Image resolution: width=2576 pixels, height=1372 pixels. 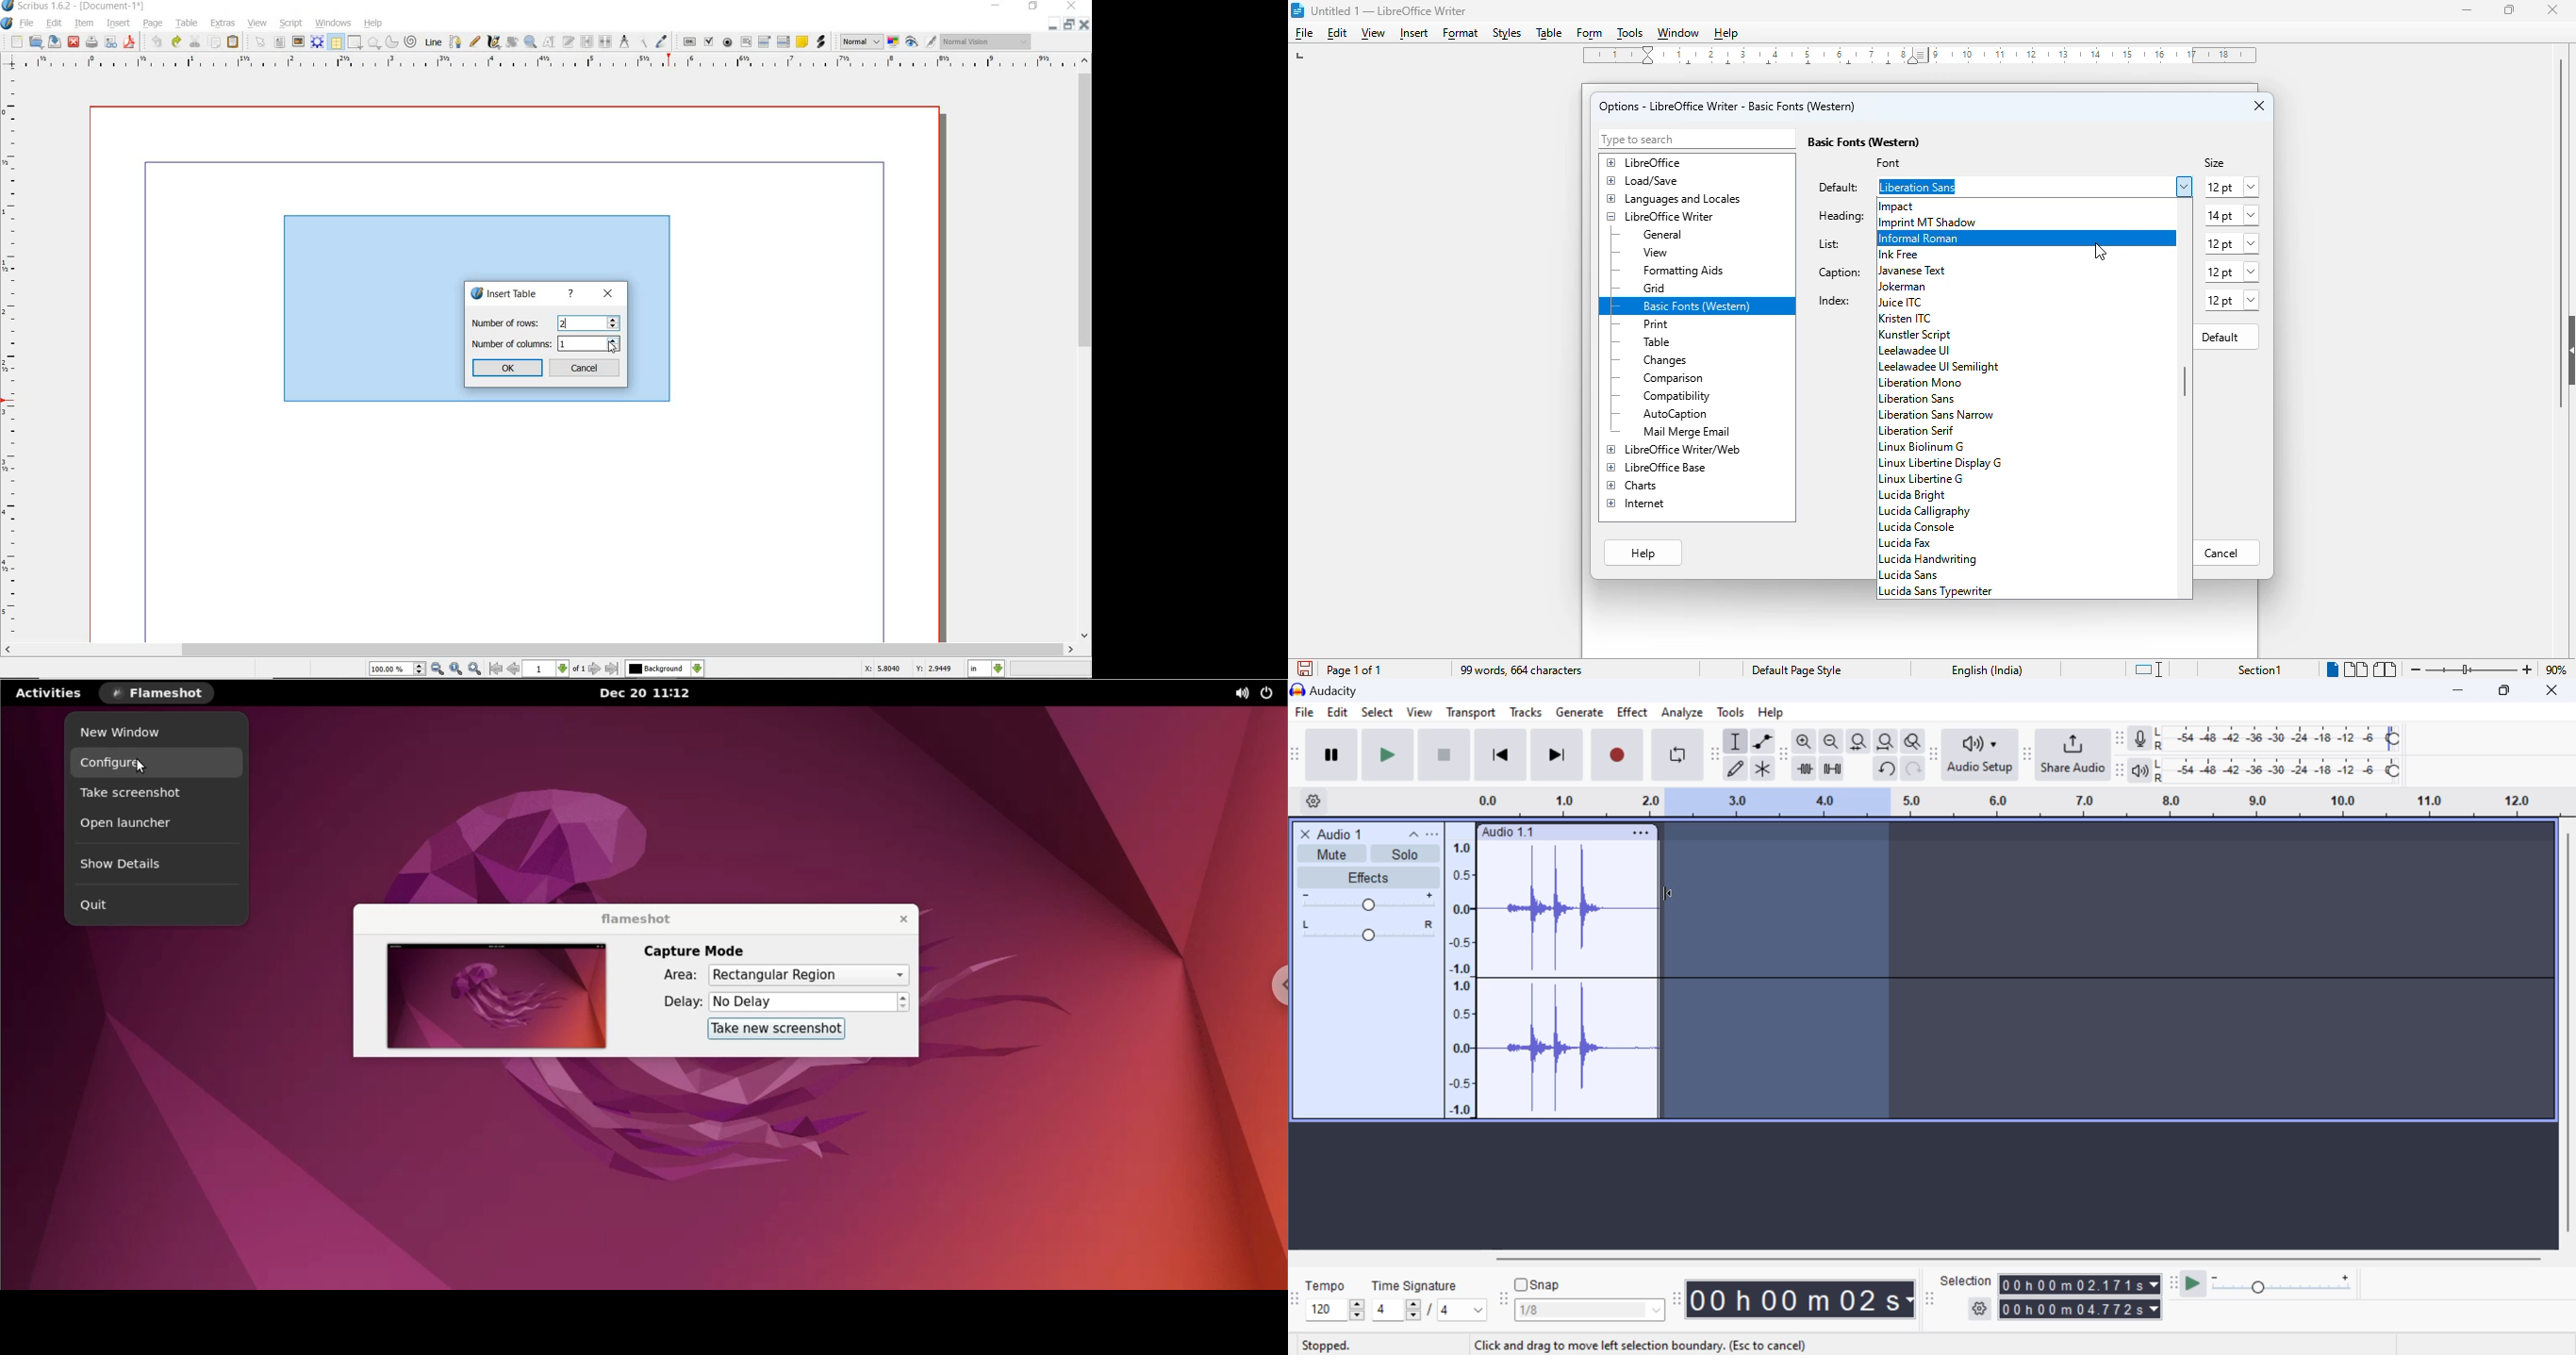 What do you see at coordinates (1590, 35) in the screenshot?
I see `form` at bounding box center [1590, 35].